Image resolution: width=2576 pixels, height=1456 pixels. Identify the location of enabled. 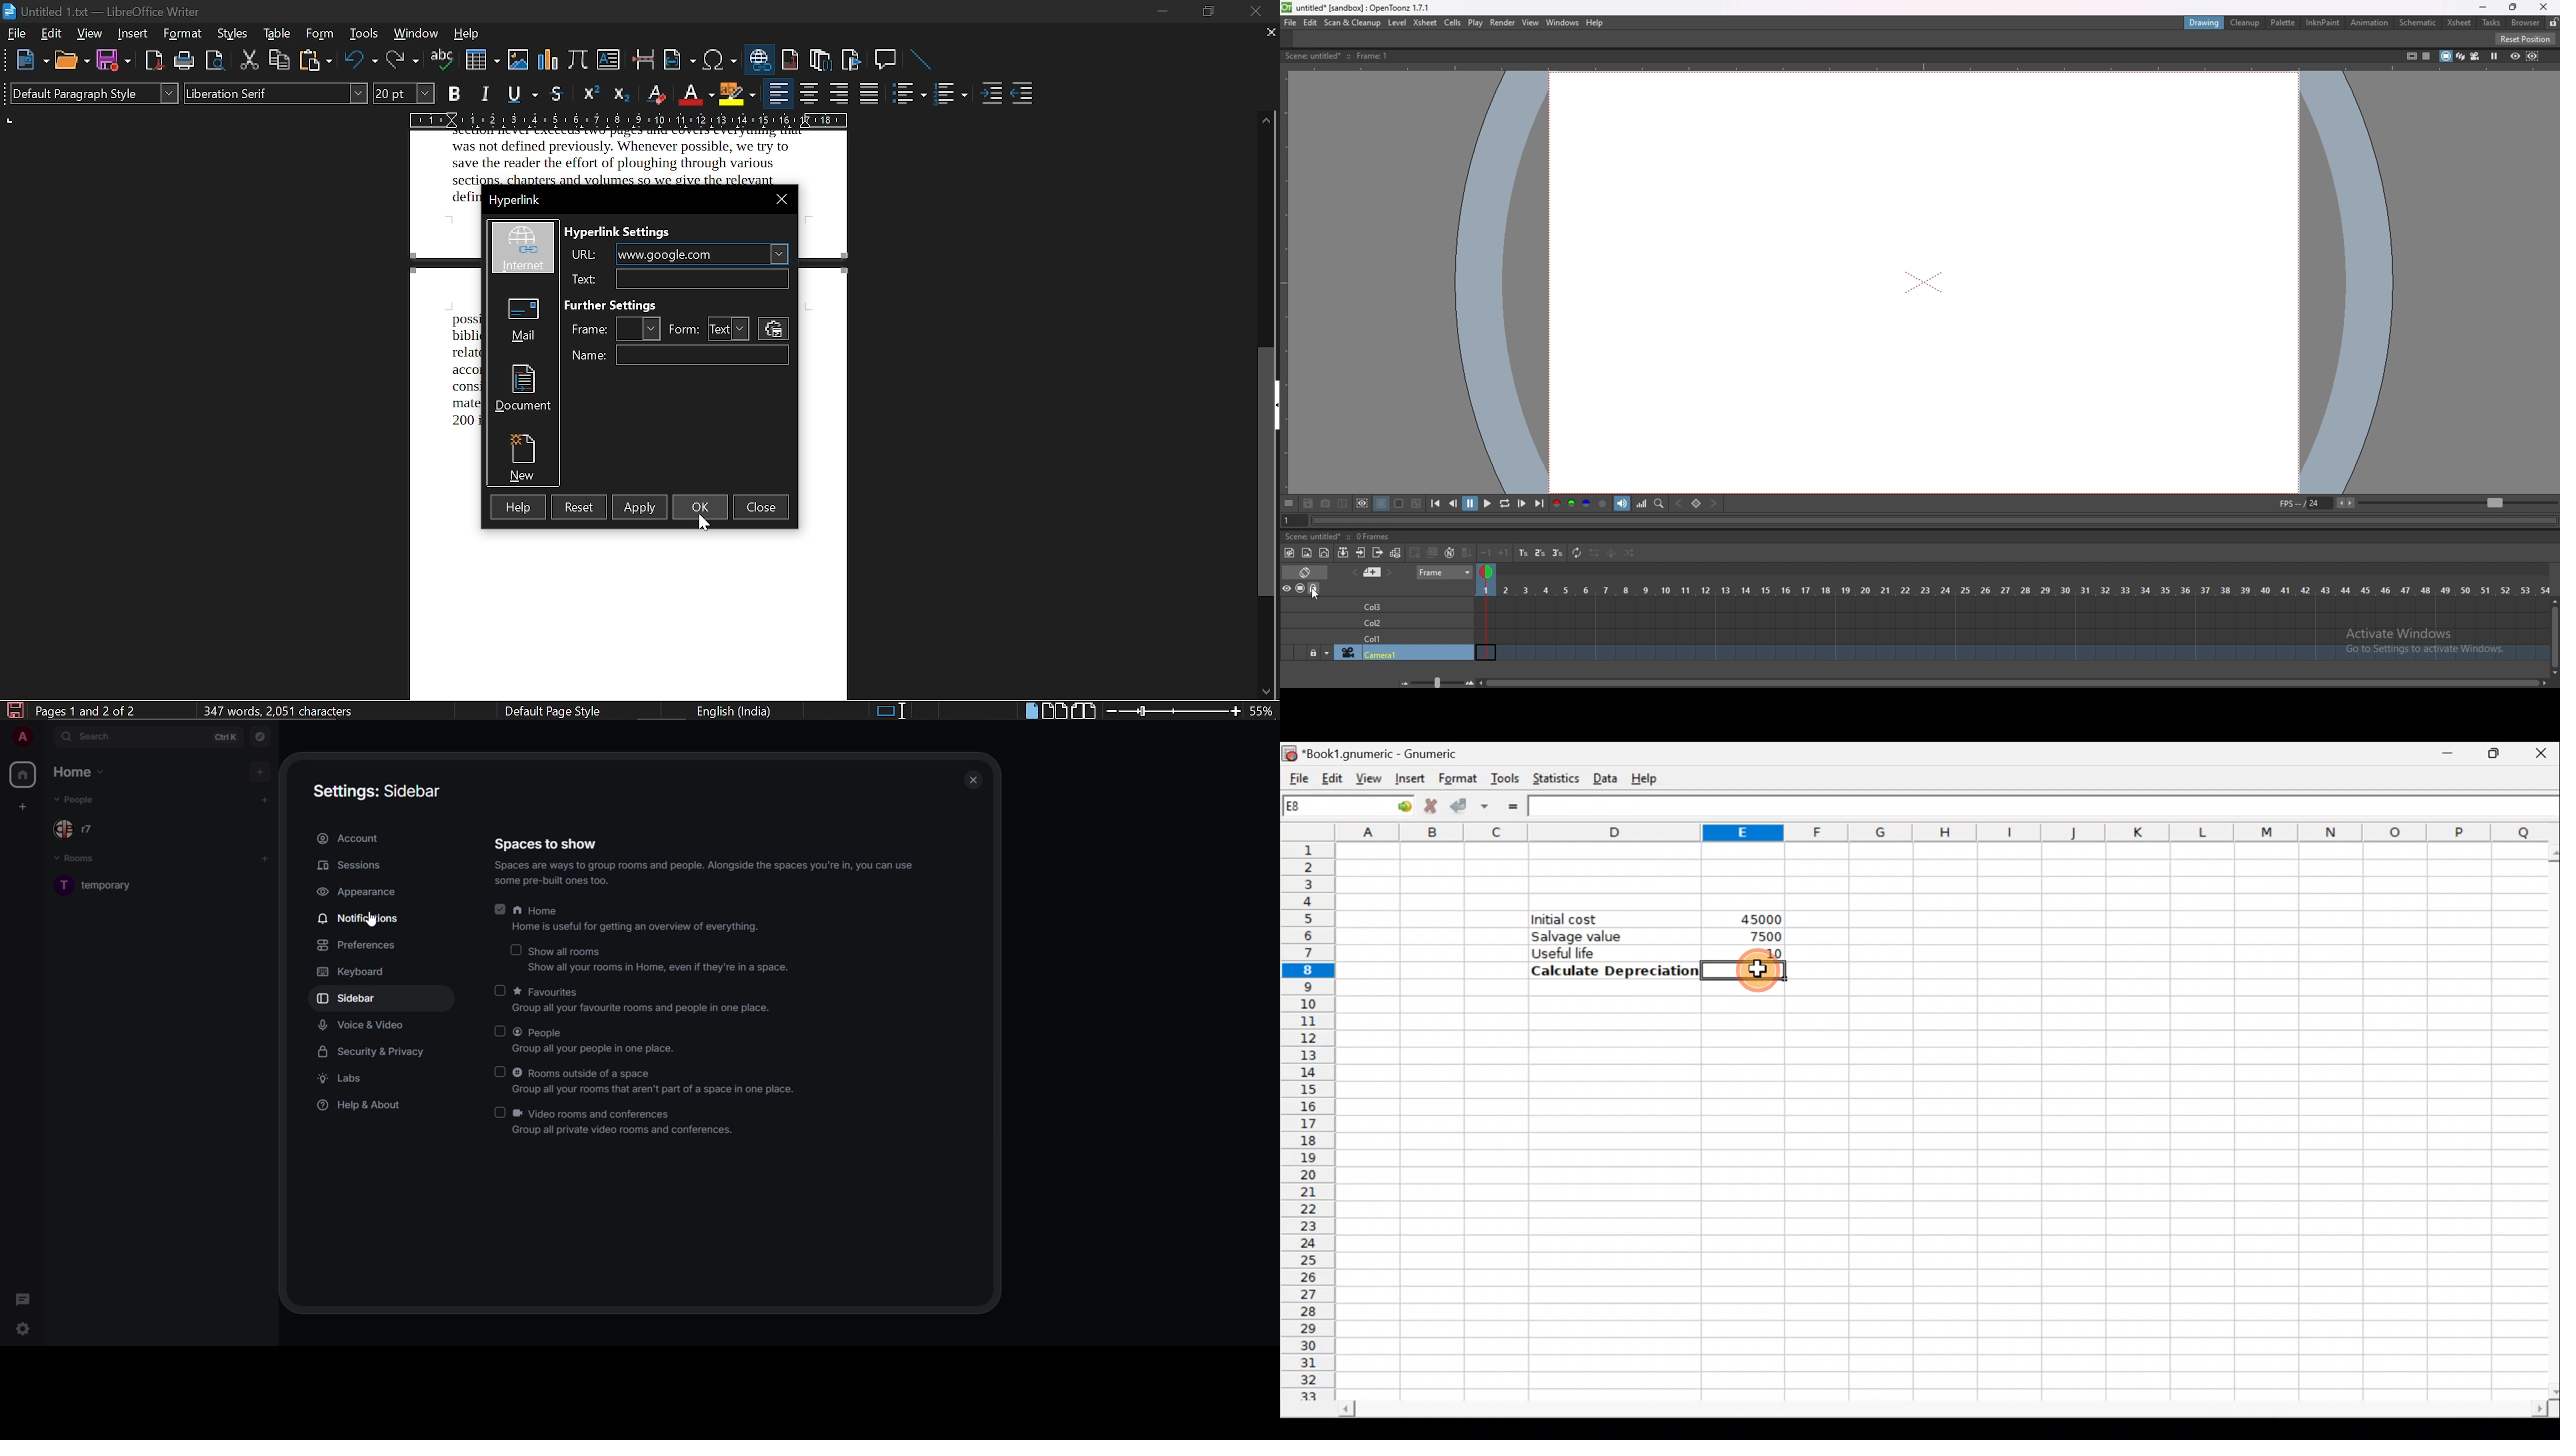
(498, 910).